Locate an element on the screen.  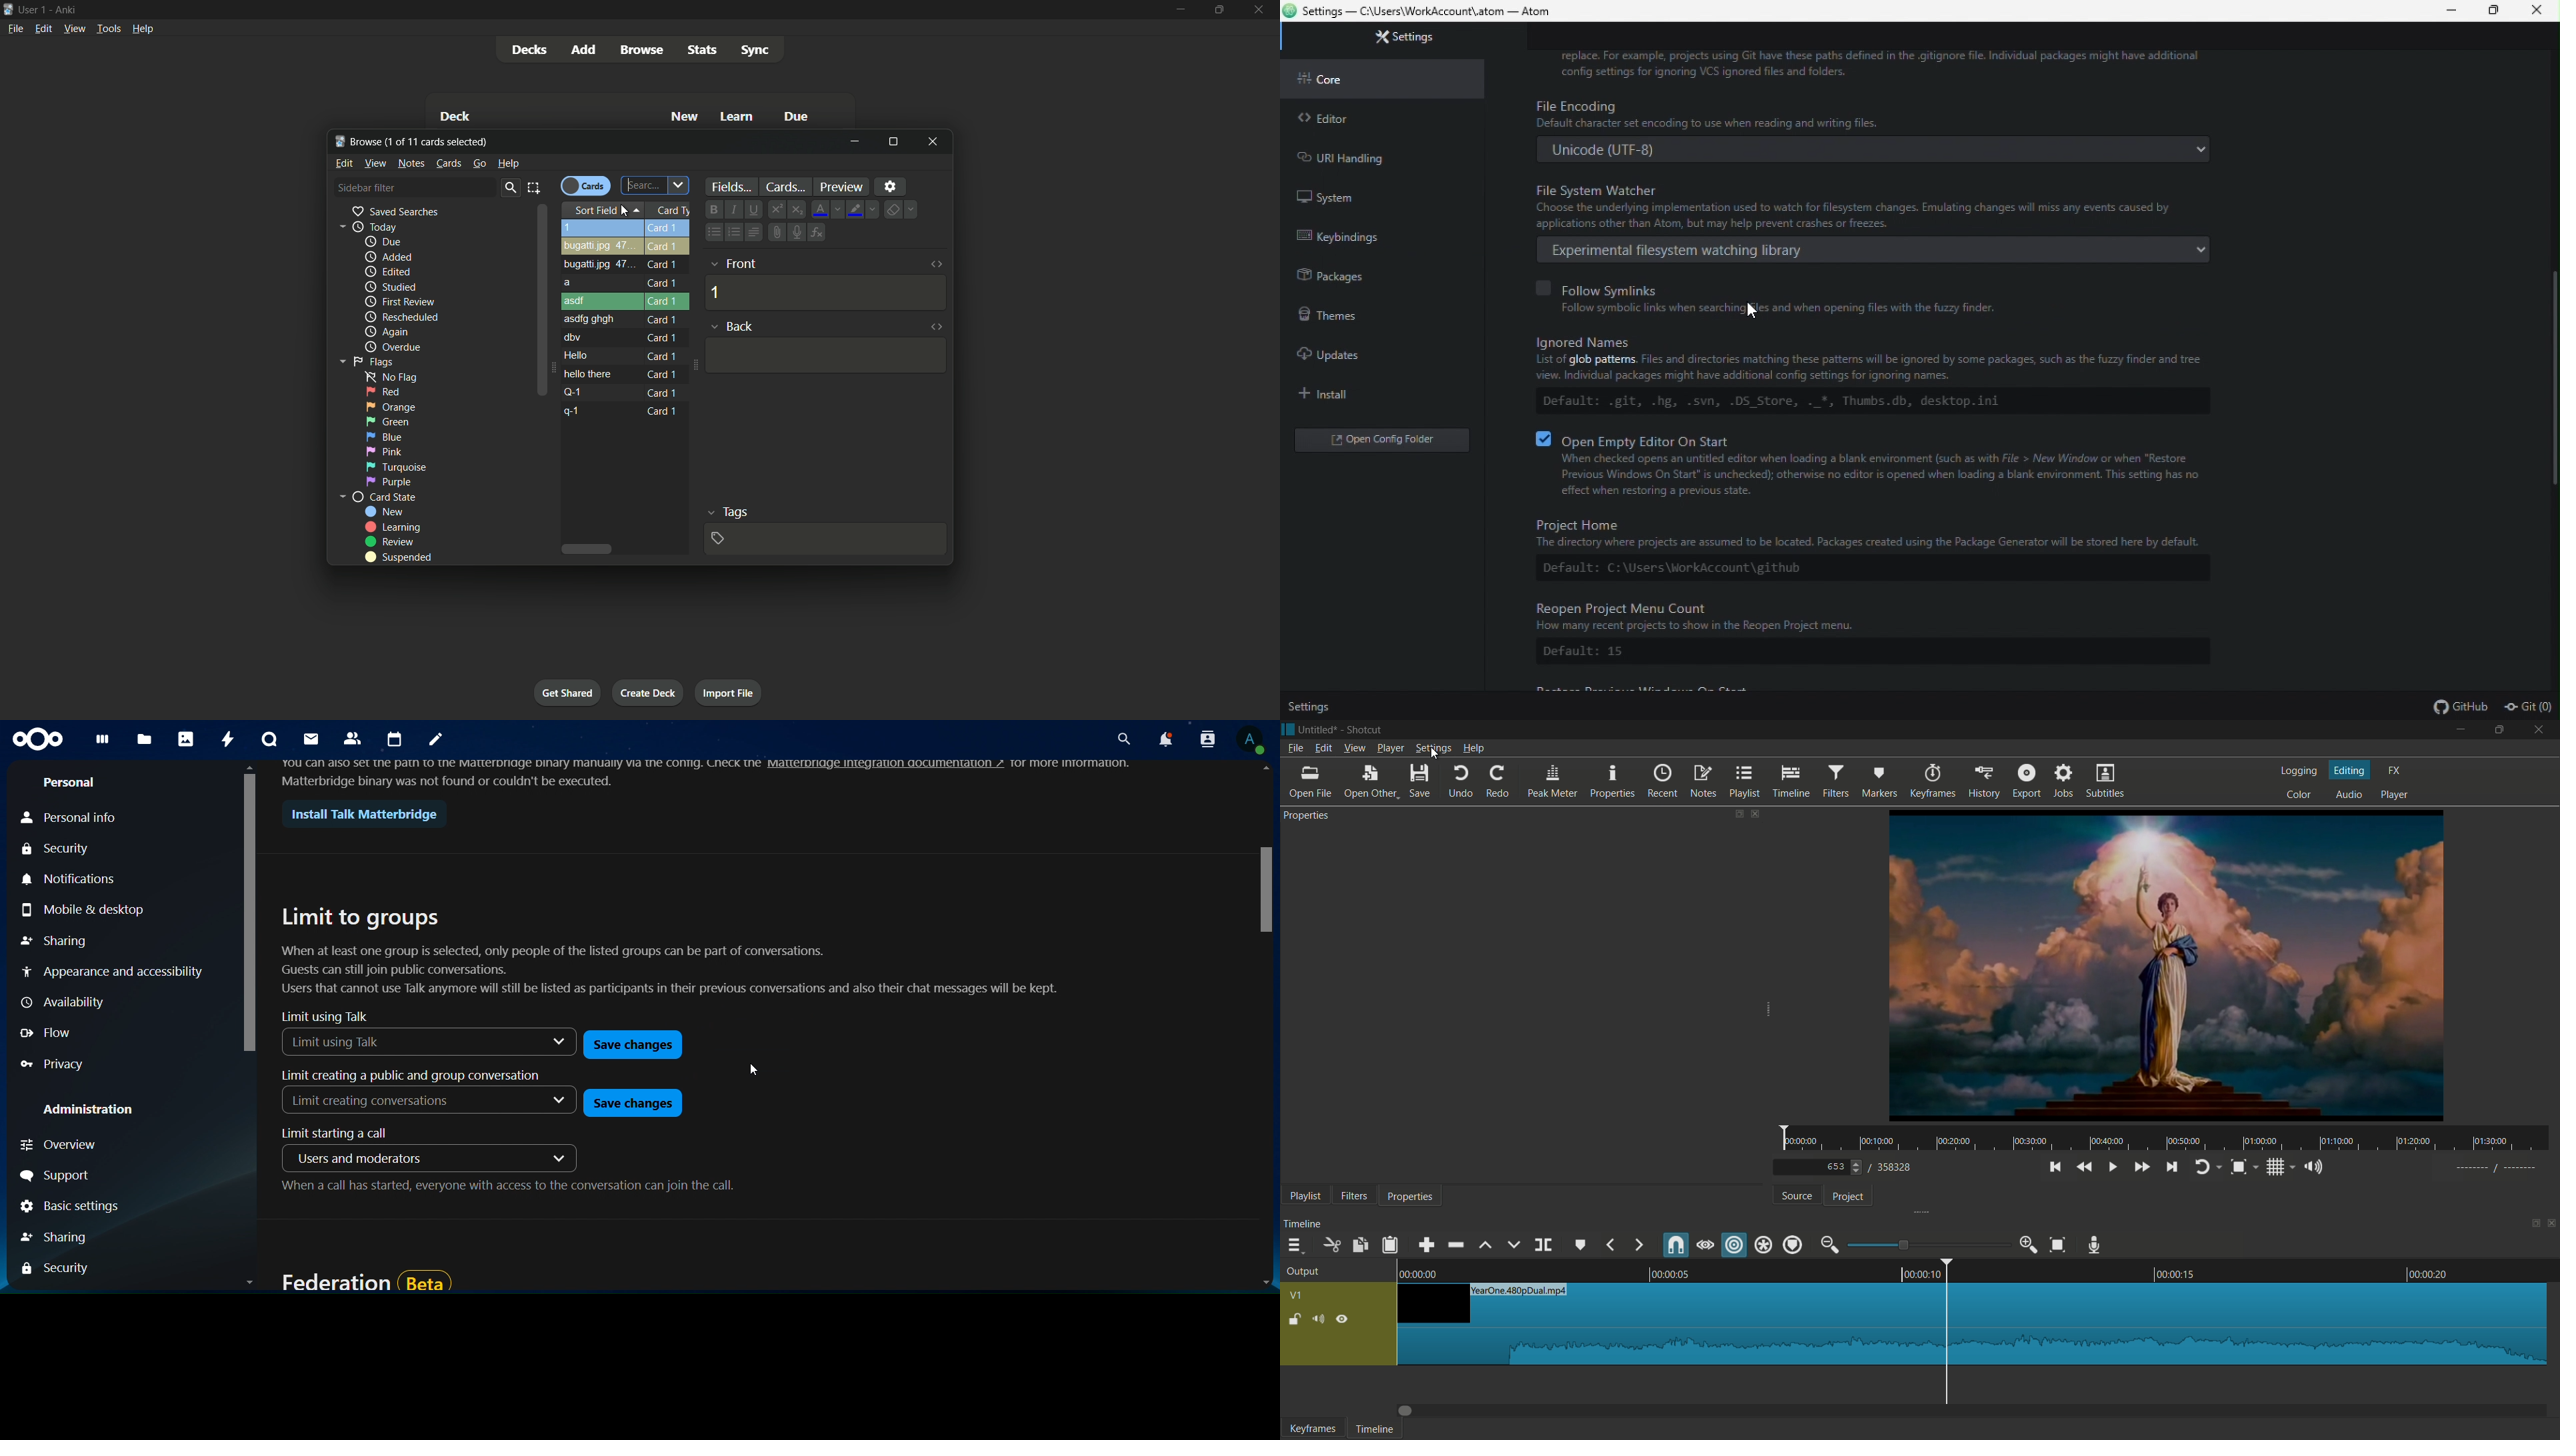
Limit creating conversations selected is located at coordinates (375, 1104).